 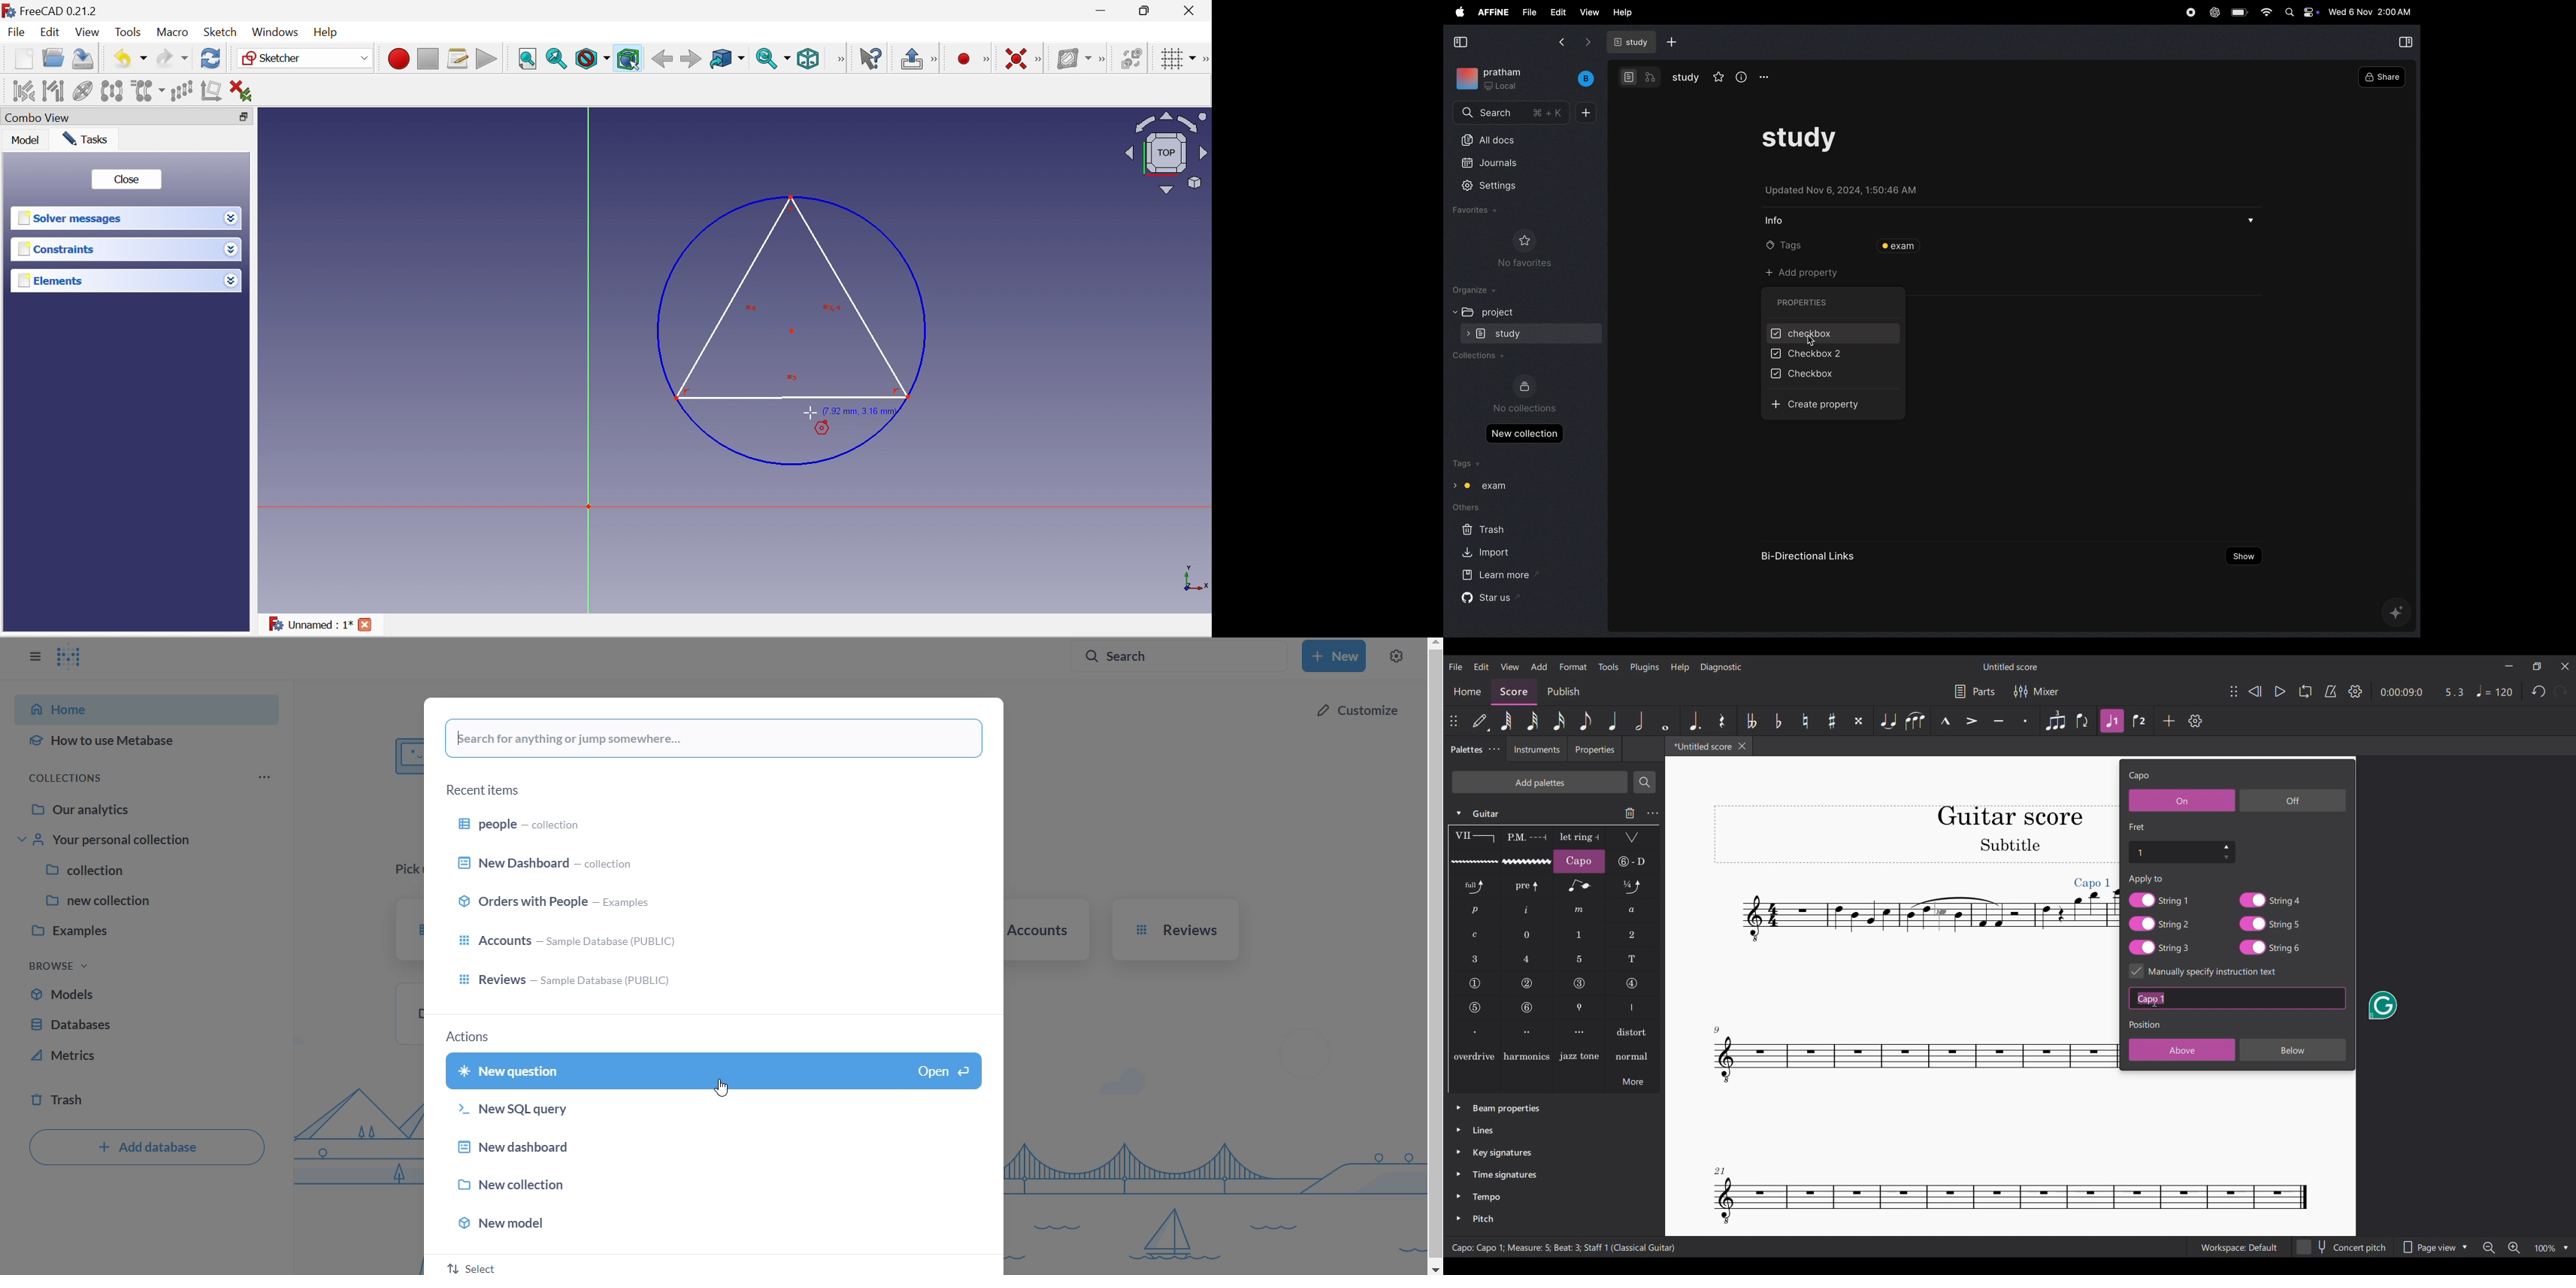 I want to click on More, so click(x=1633, y=1081).